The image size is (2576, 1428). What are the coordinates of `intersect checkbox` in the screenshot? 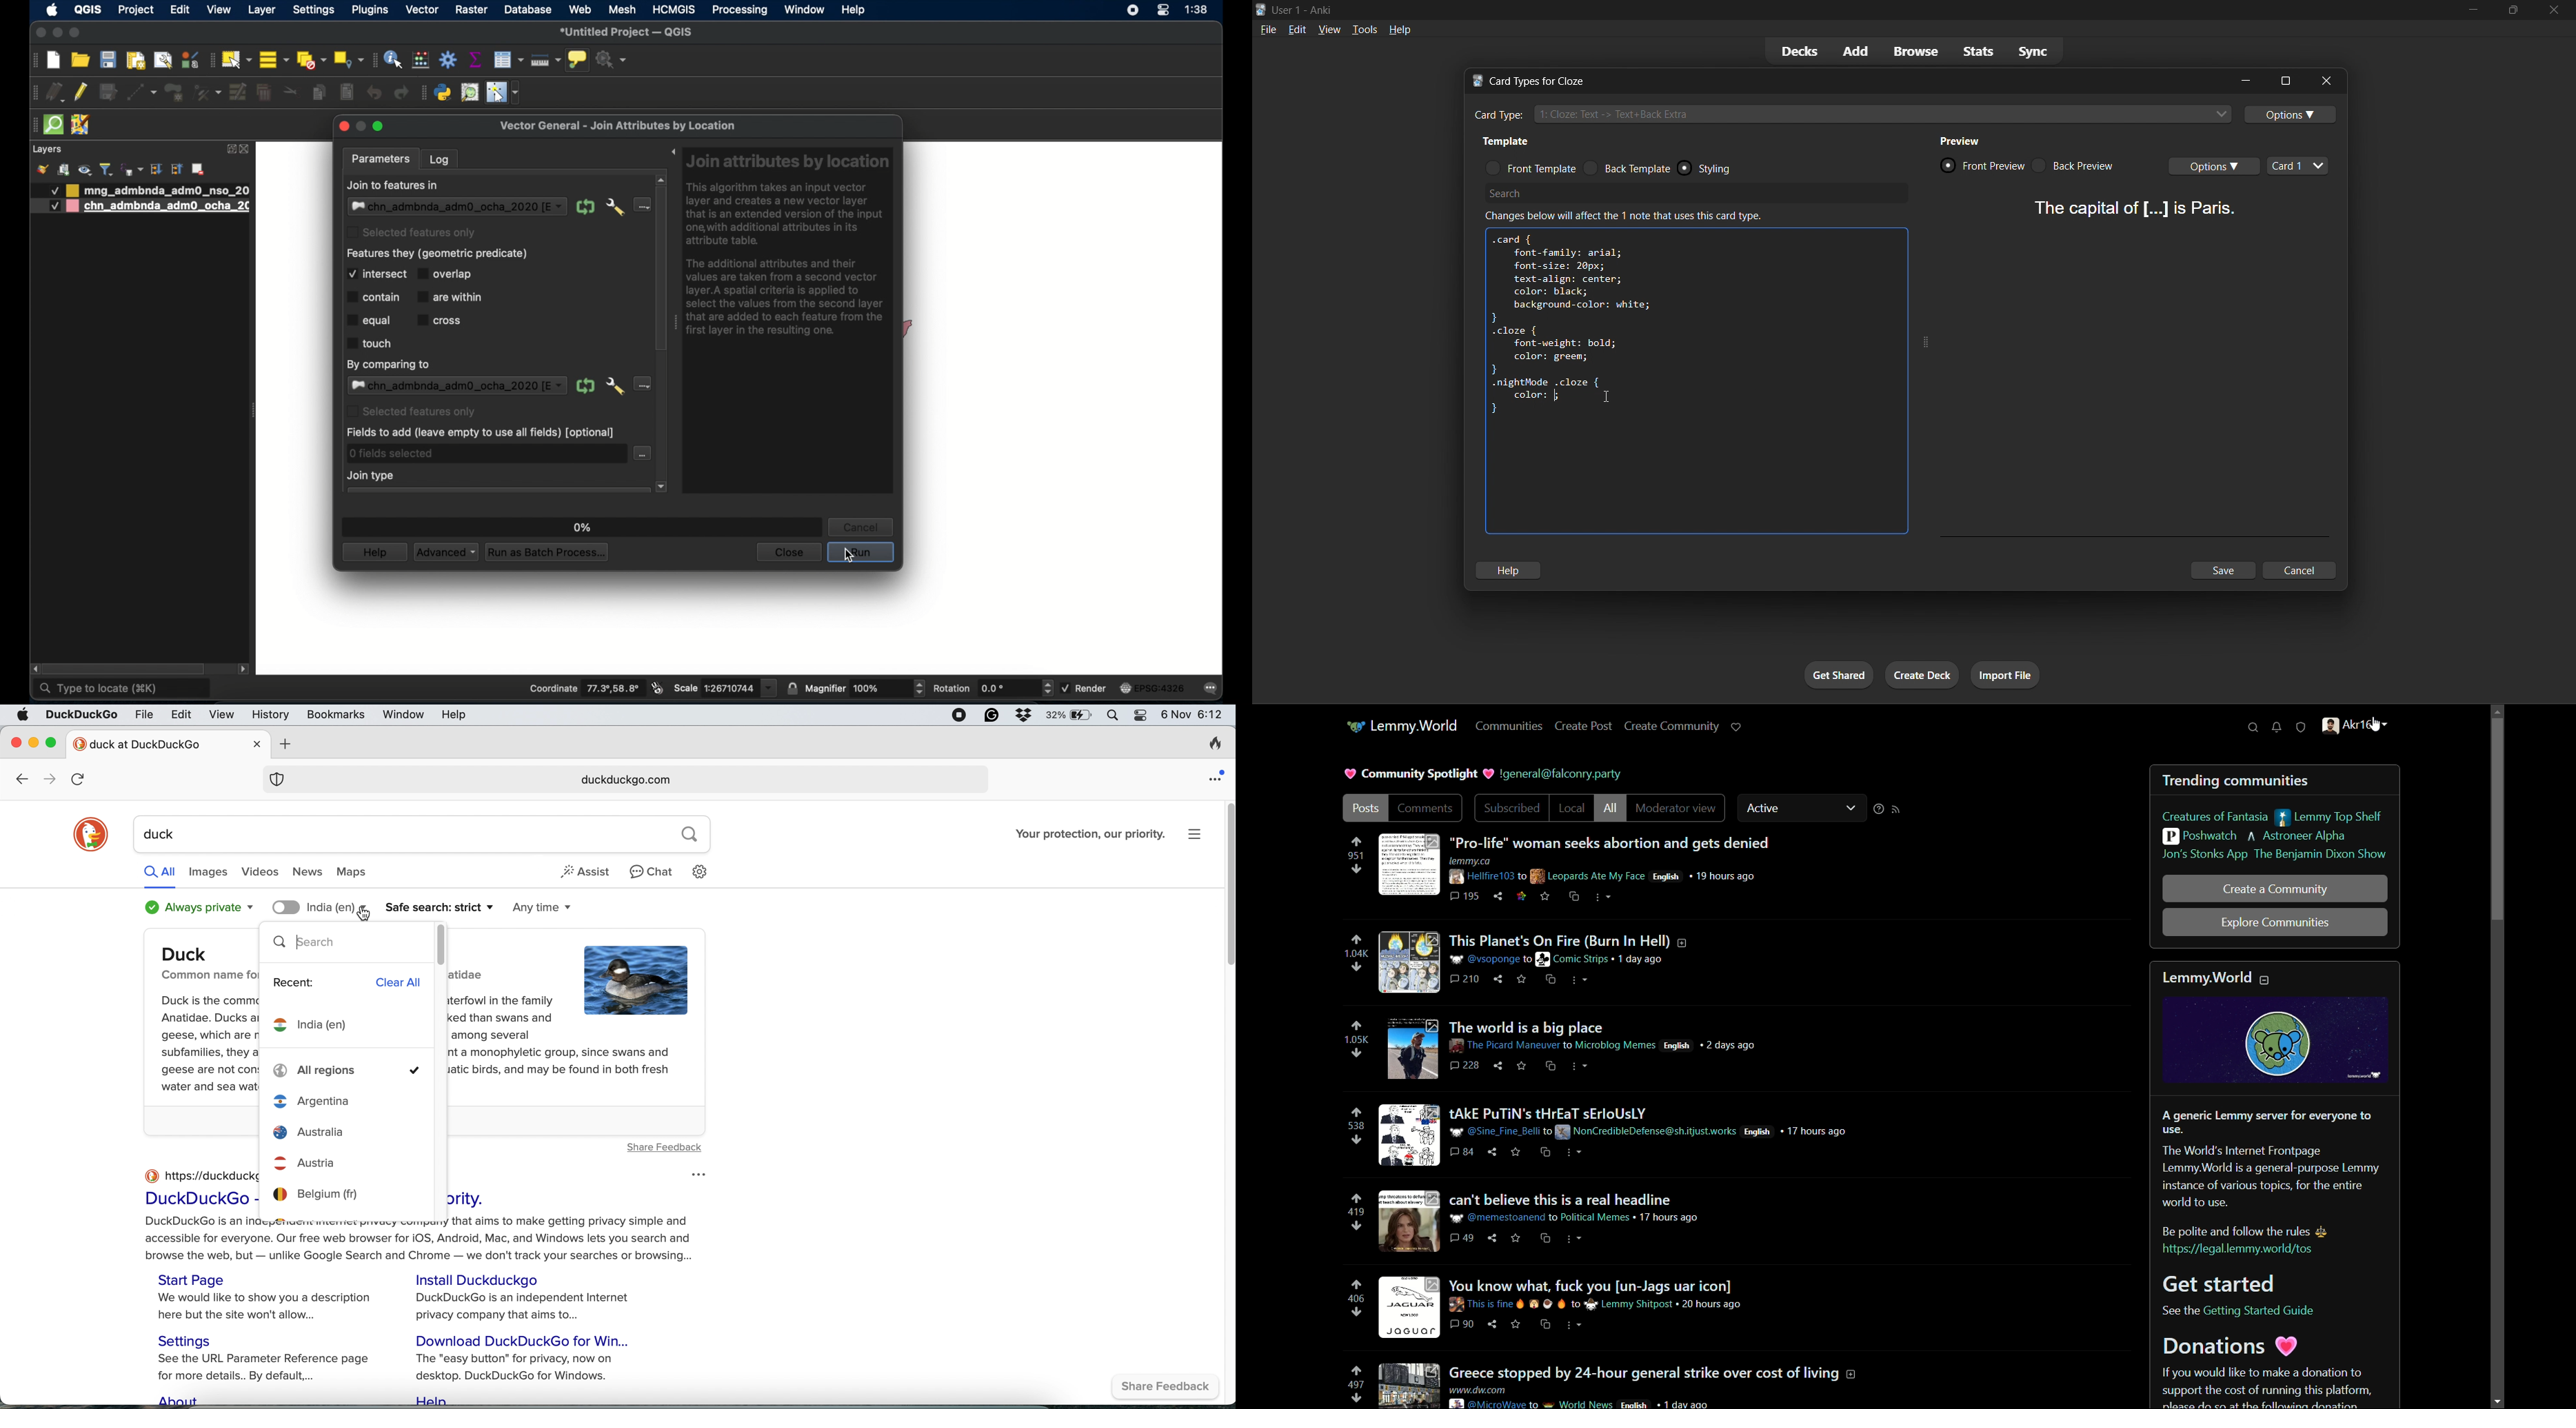 It's located at (376, 274).